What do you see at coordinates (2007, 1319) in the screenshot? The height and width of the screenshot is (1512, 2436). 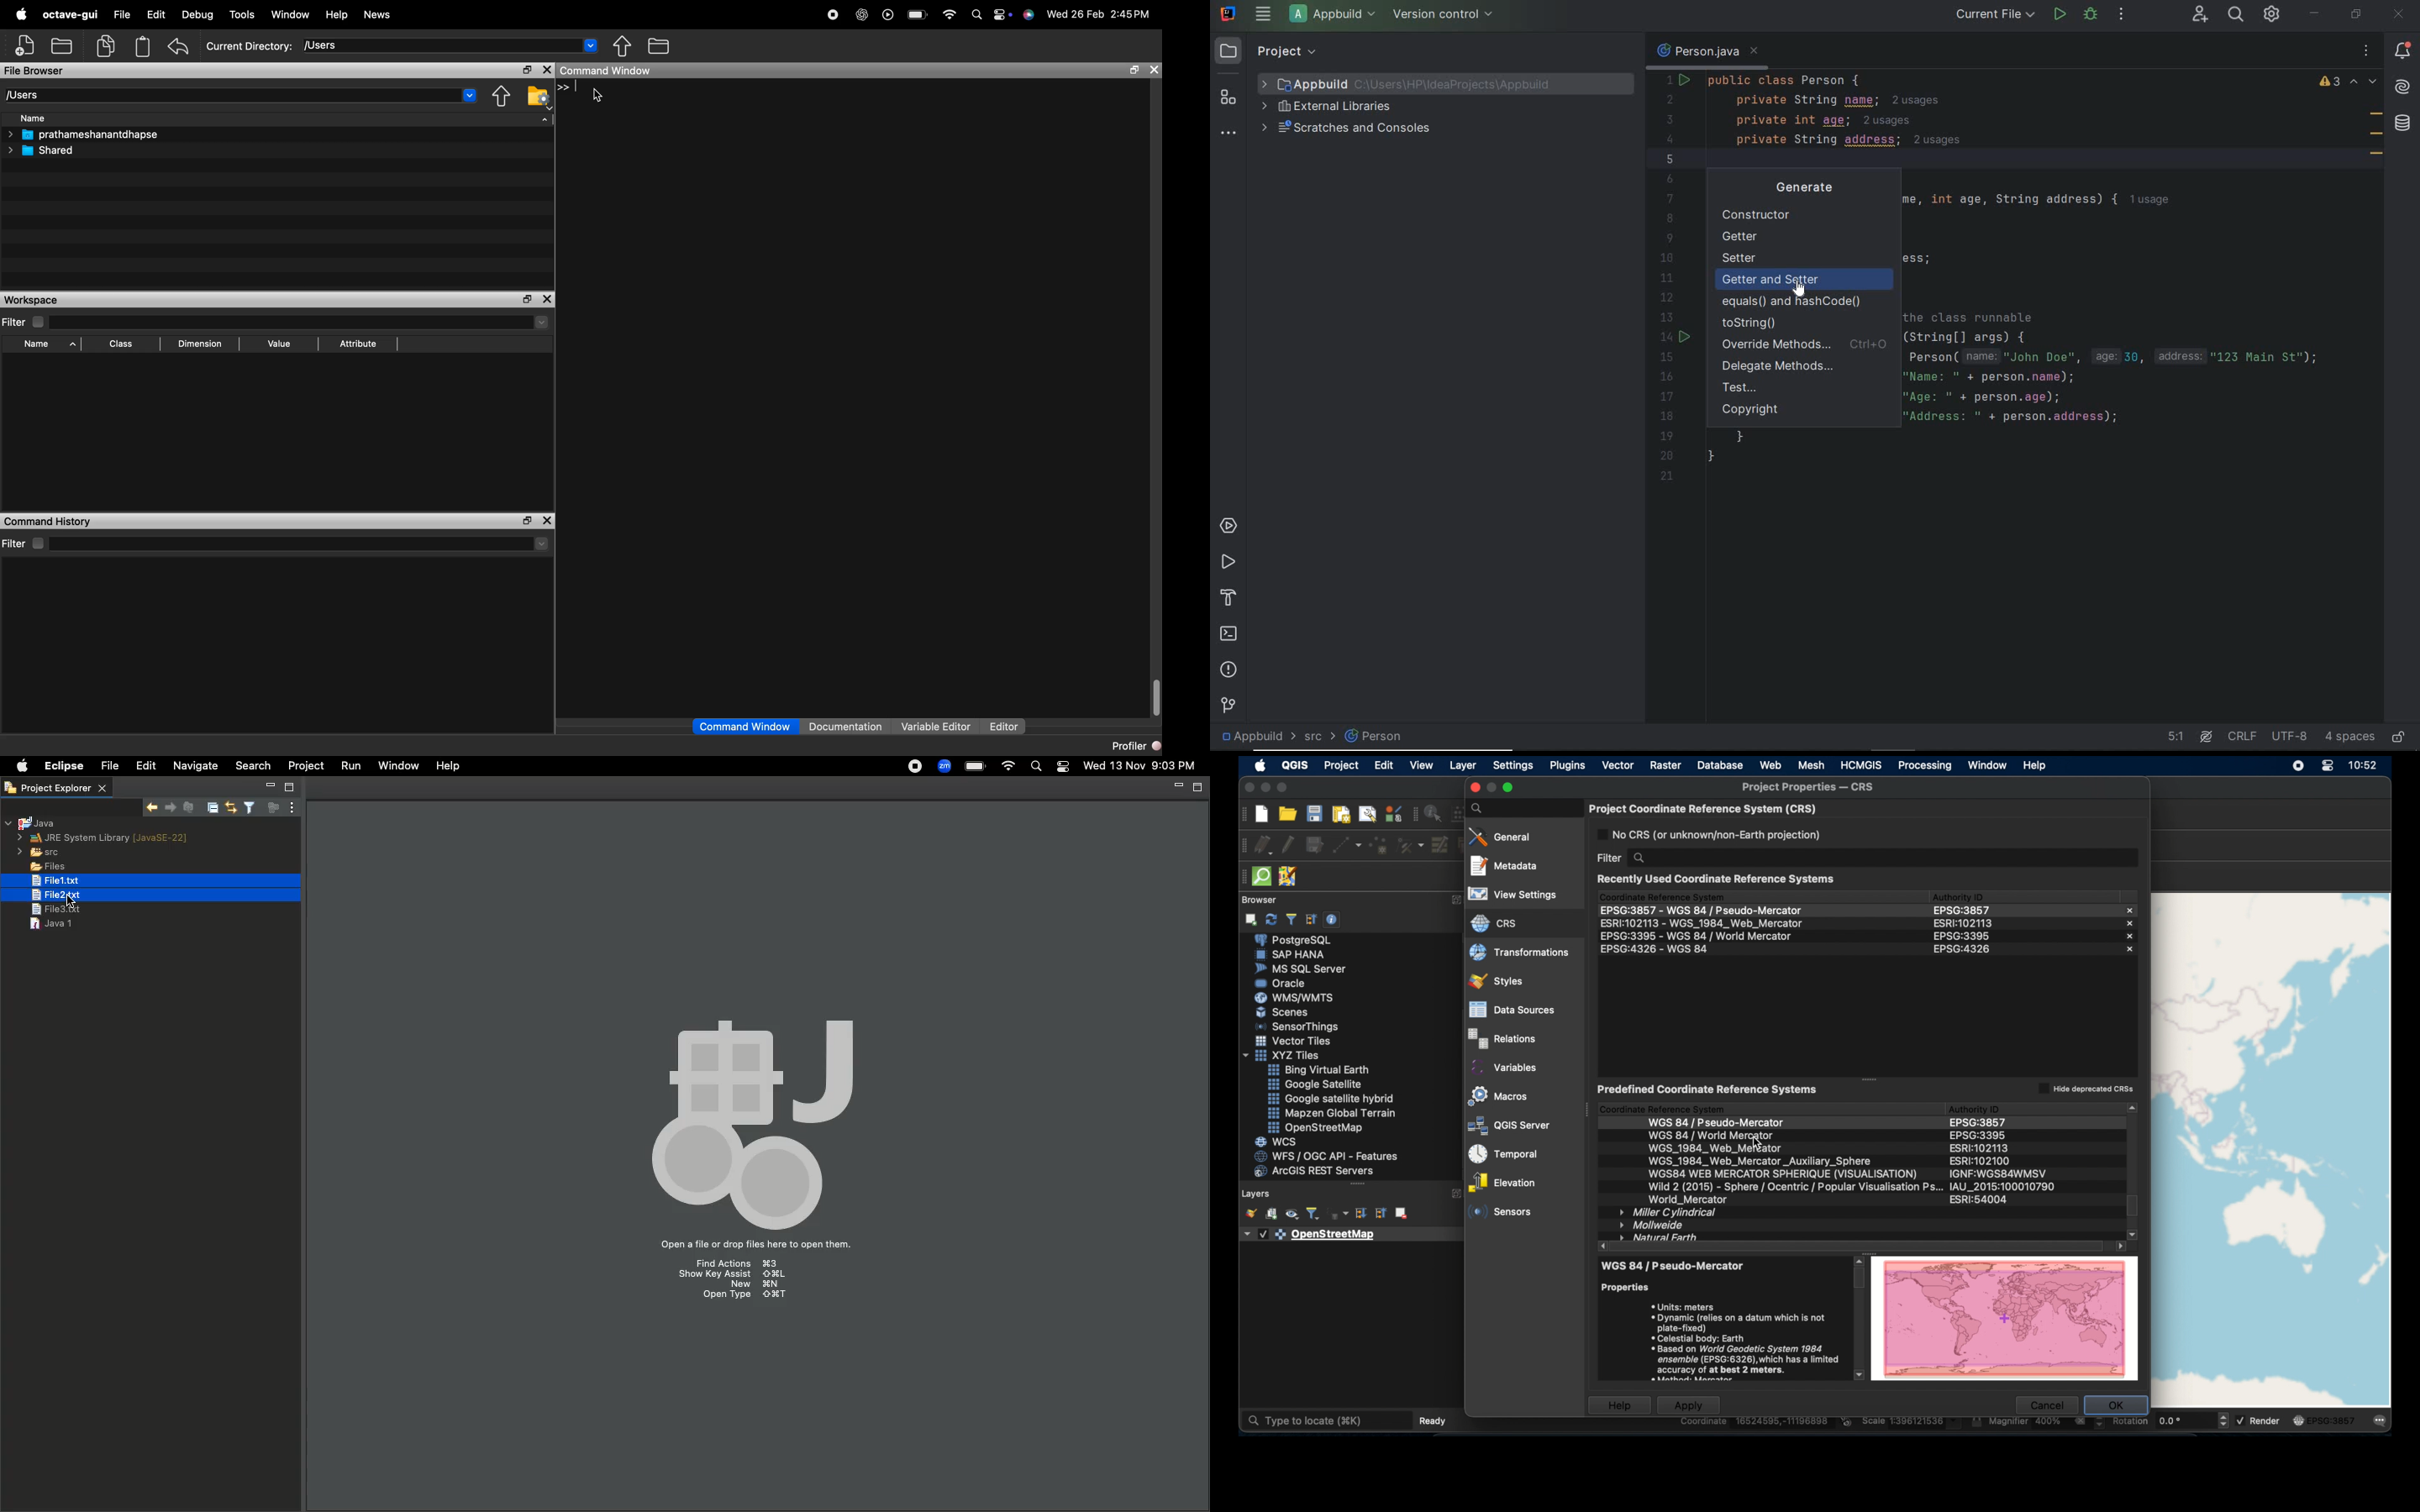 I see `preview` at bounding box center [2007, 1319].